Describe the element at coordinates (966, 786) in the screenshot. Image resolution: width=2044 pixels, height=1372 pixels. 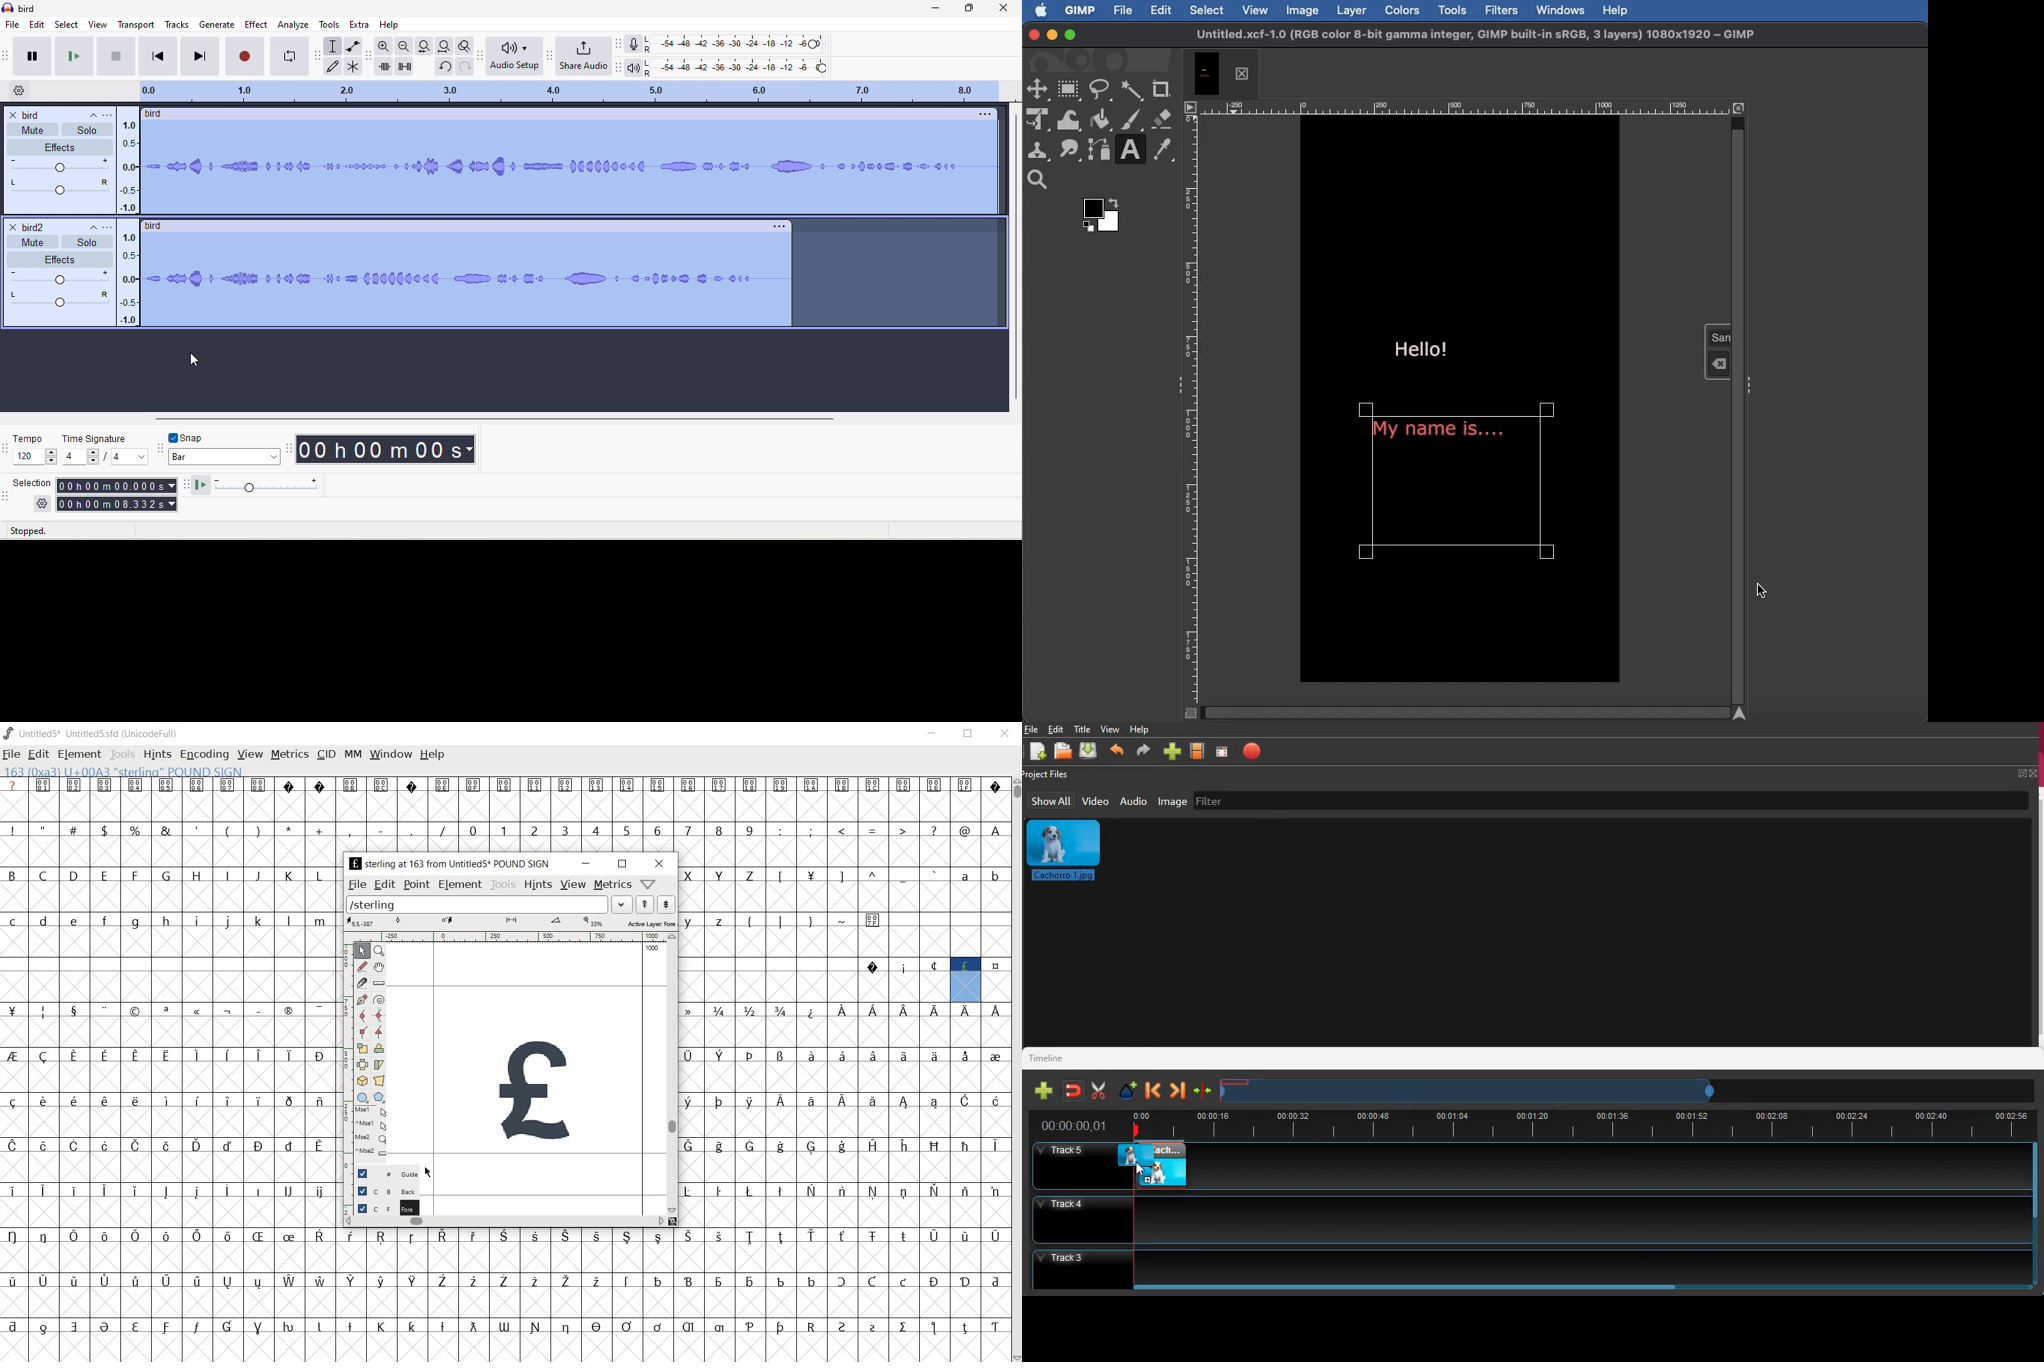
I see `Symbol` at that location.